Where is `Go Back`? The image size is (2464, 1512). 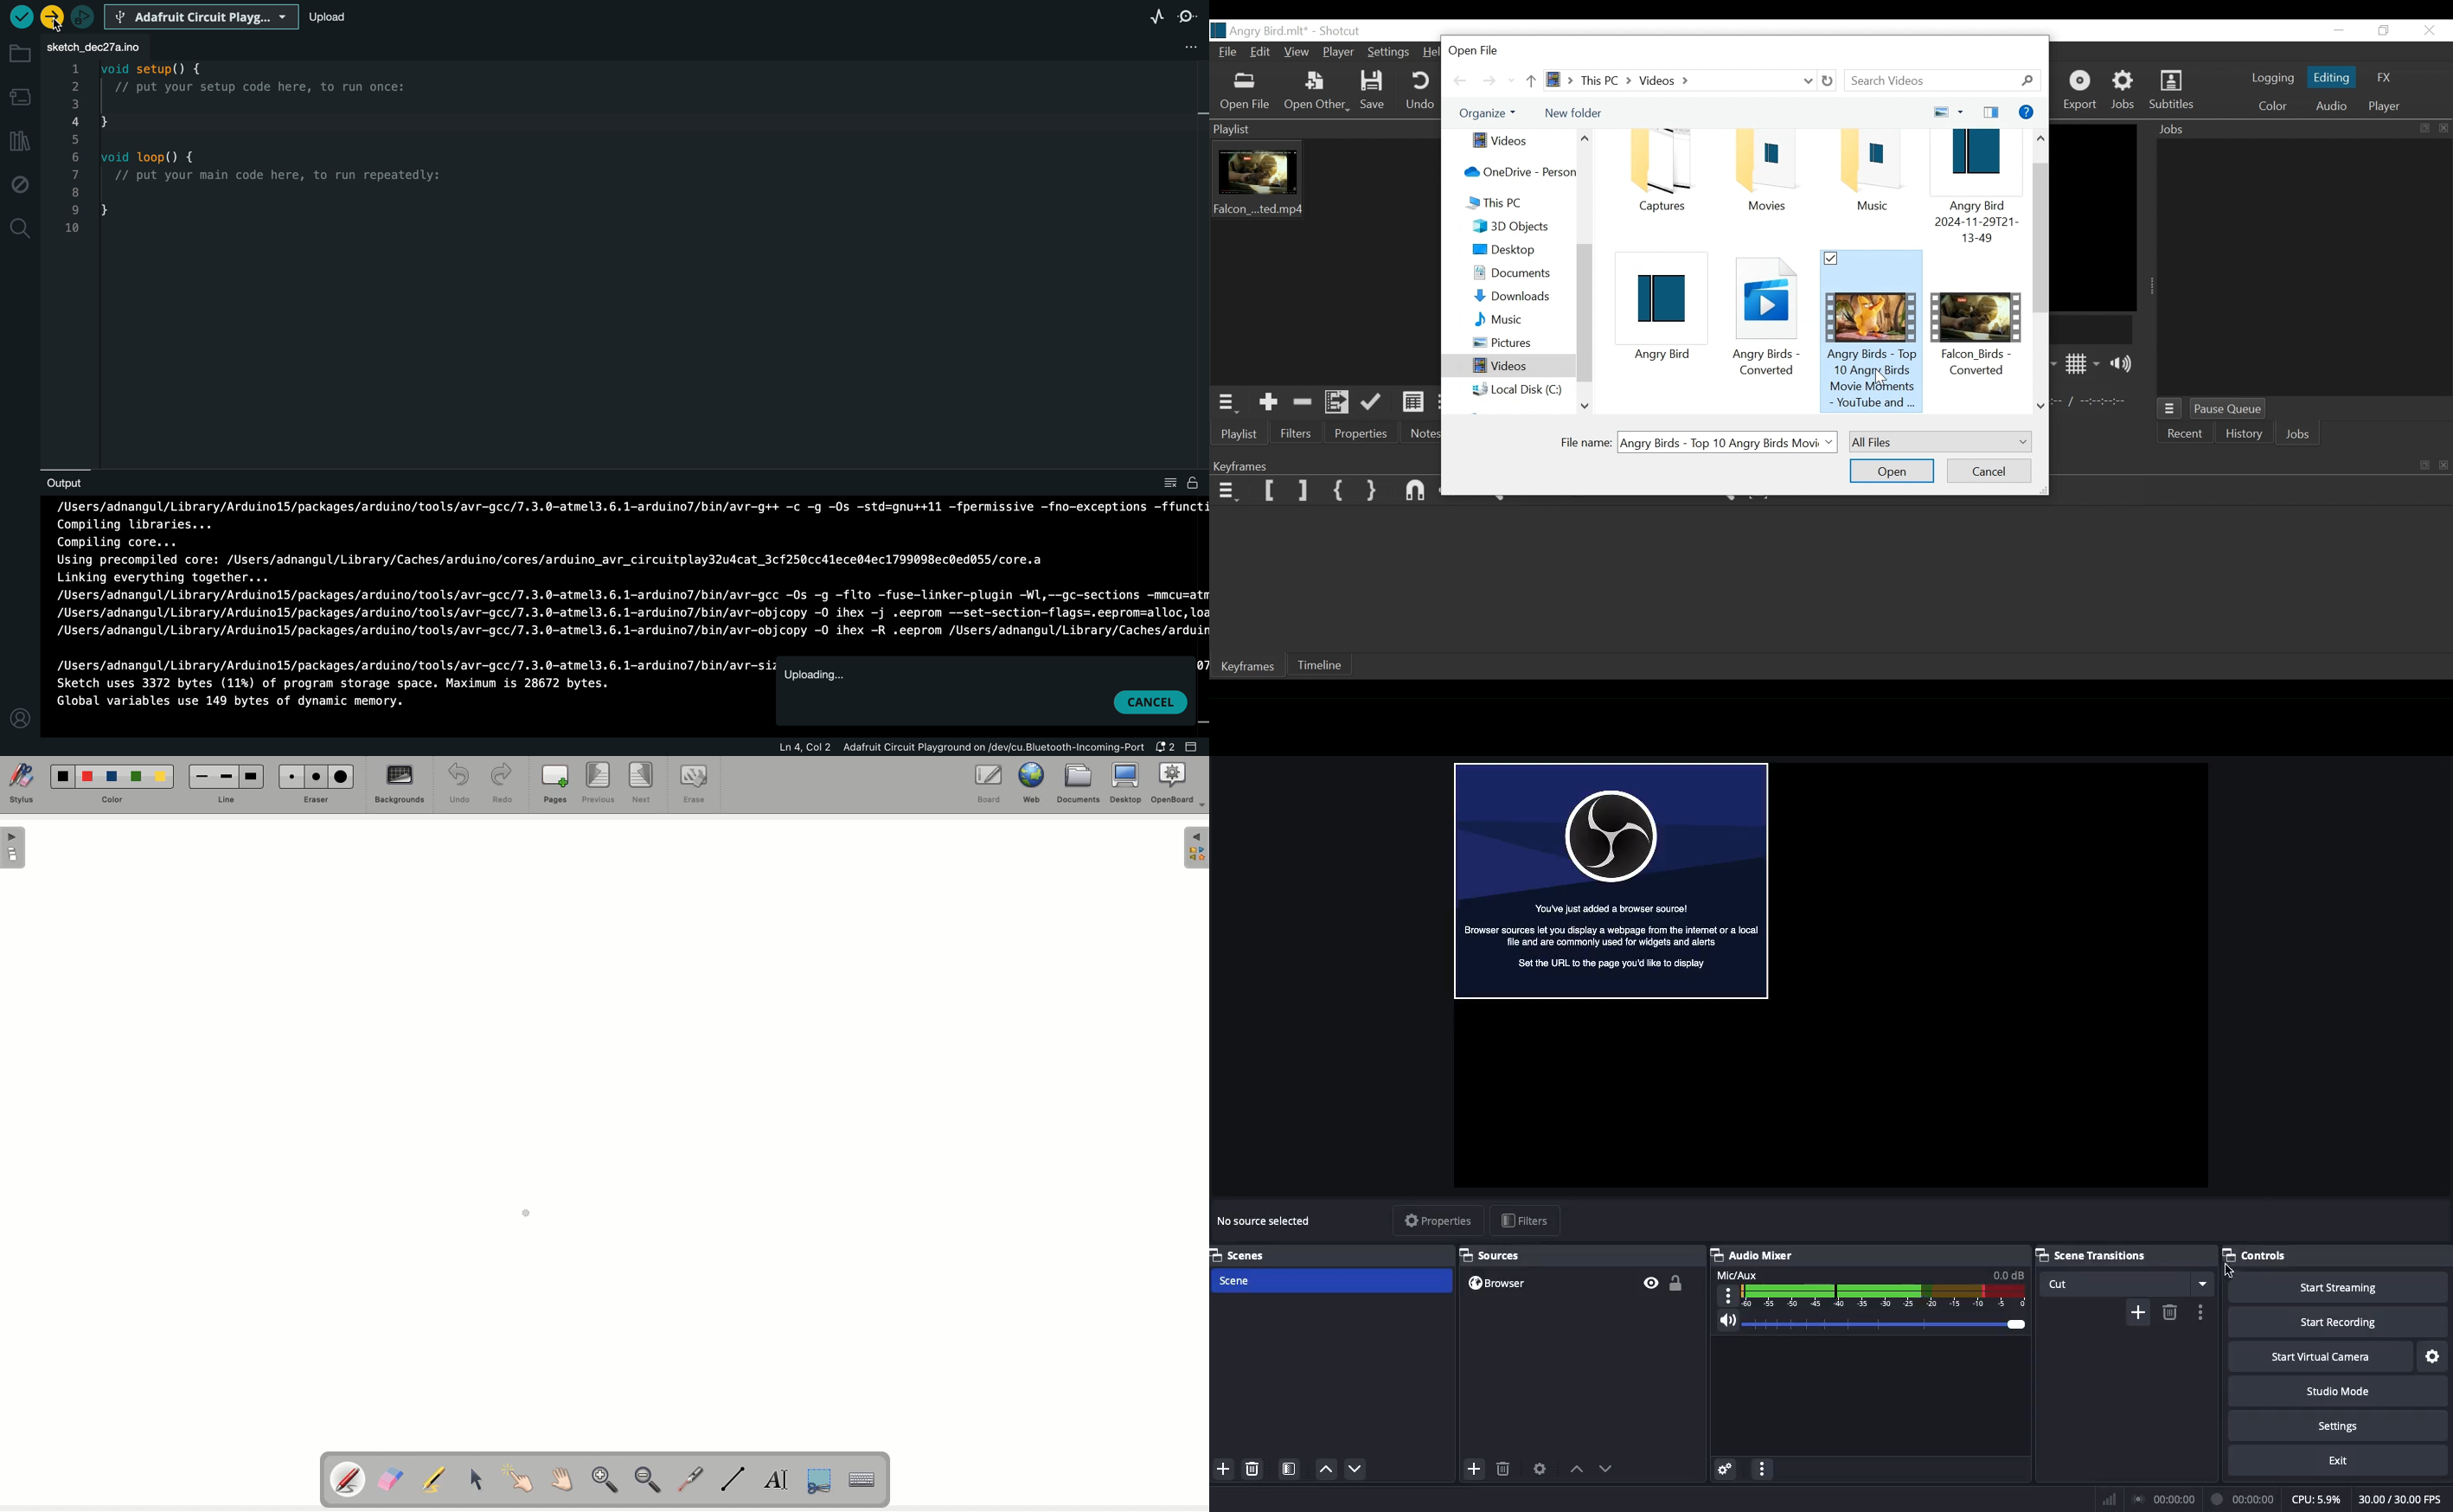
Go Back is located at coordinates (1464, 80).